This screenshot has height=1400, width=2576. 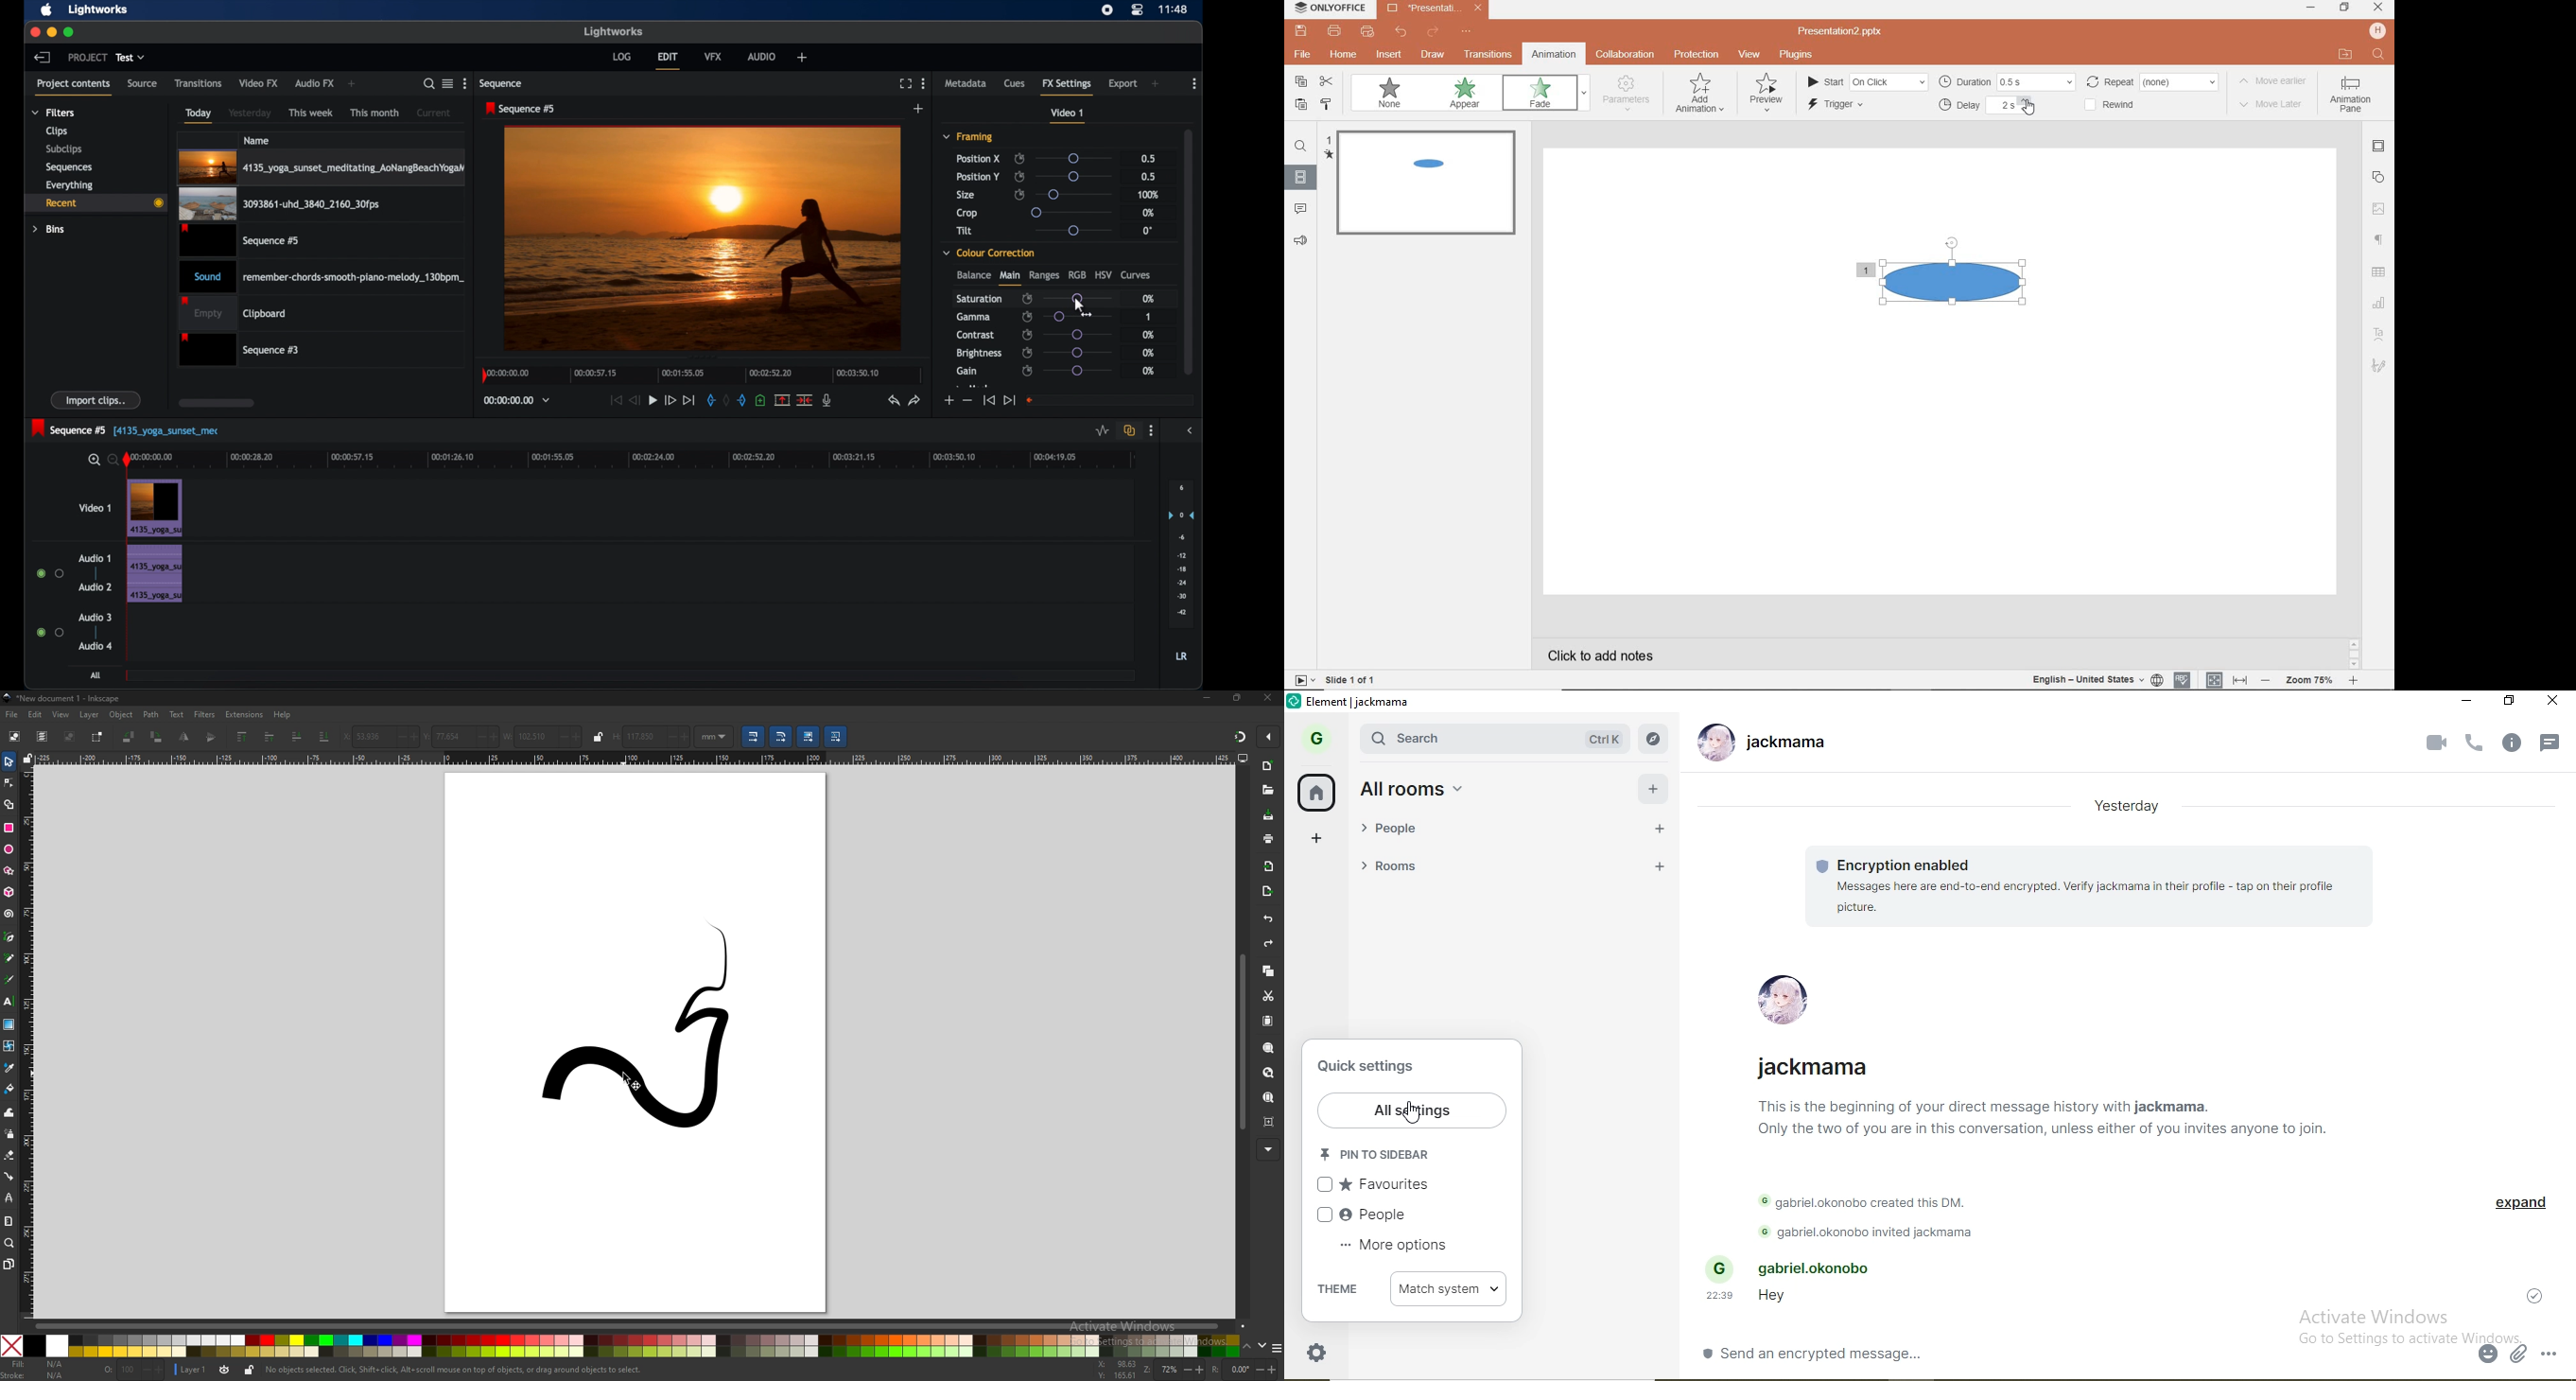 What do you see at coordinates (1191, 431) in the screenshot?
I see `sidebar` at bounding box center [1191, 431].